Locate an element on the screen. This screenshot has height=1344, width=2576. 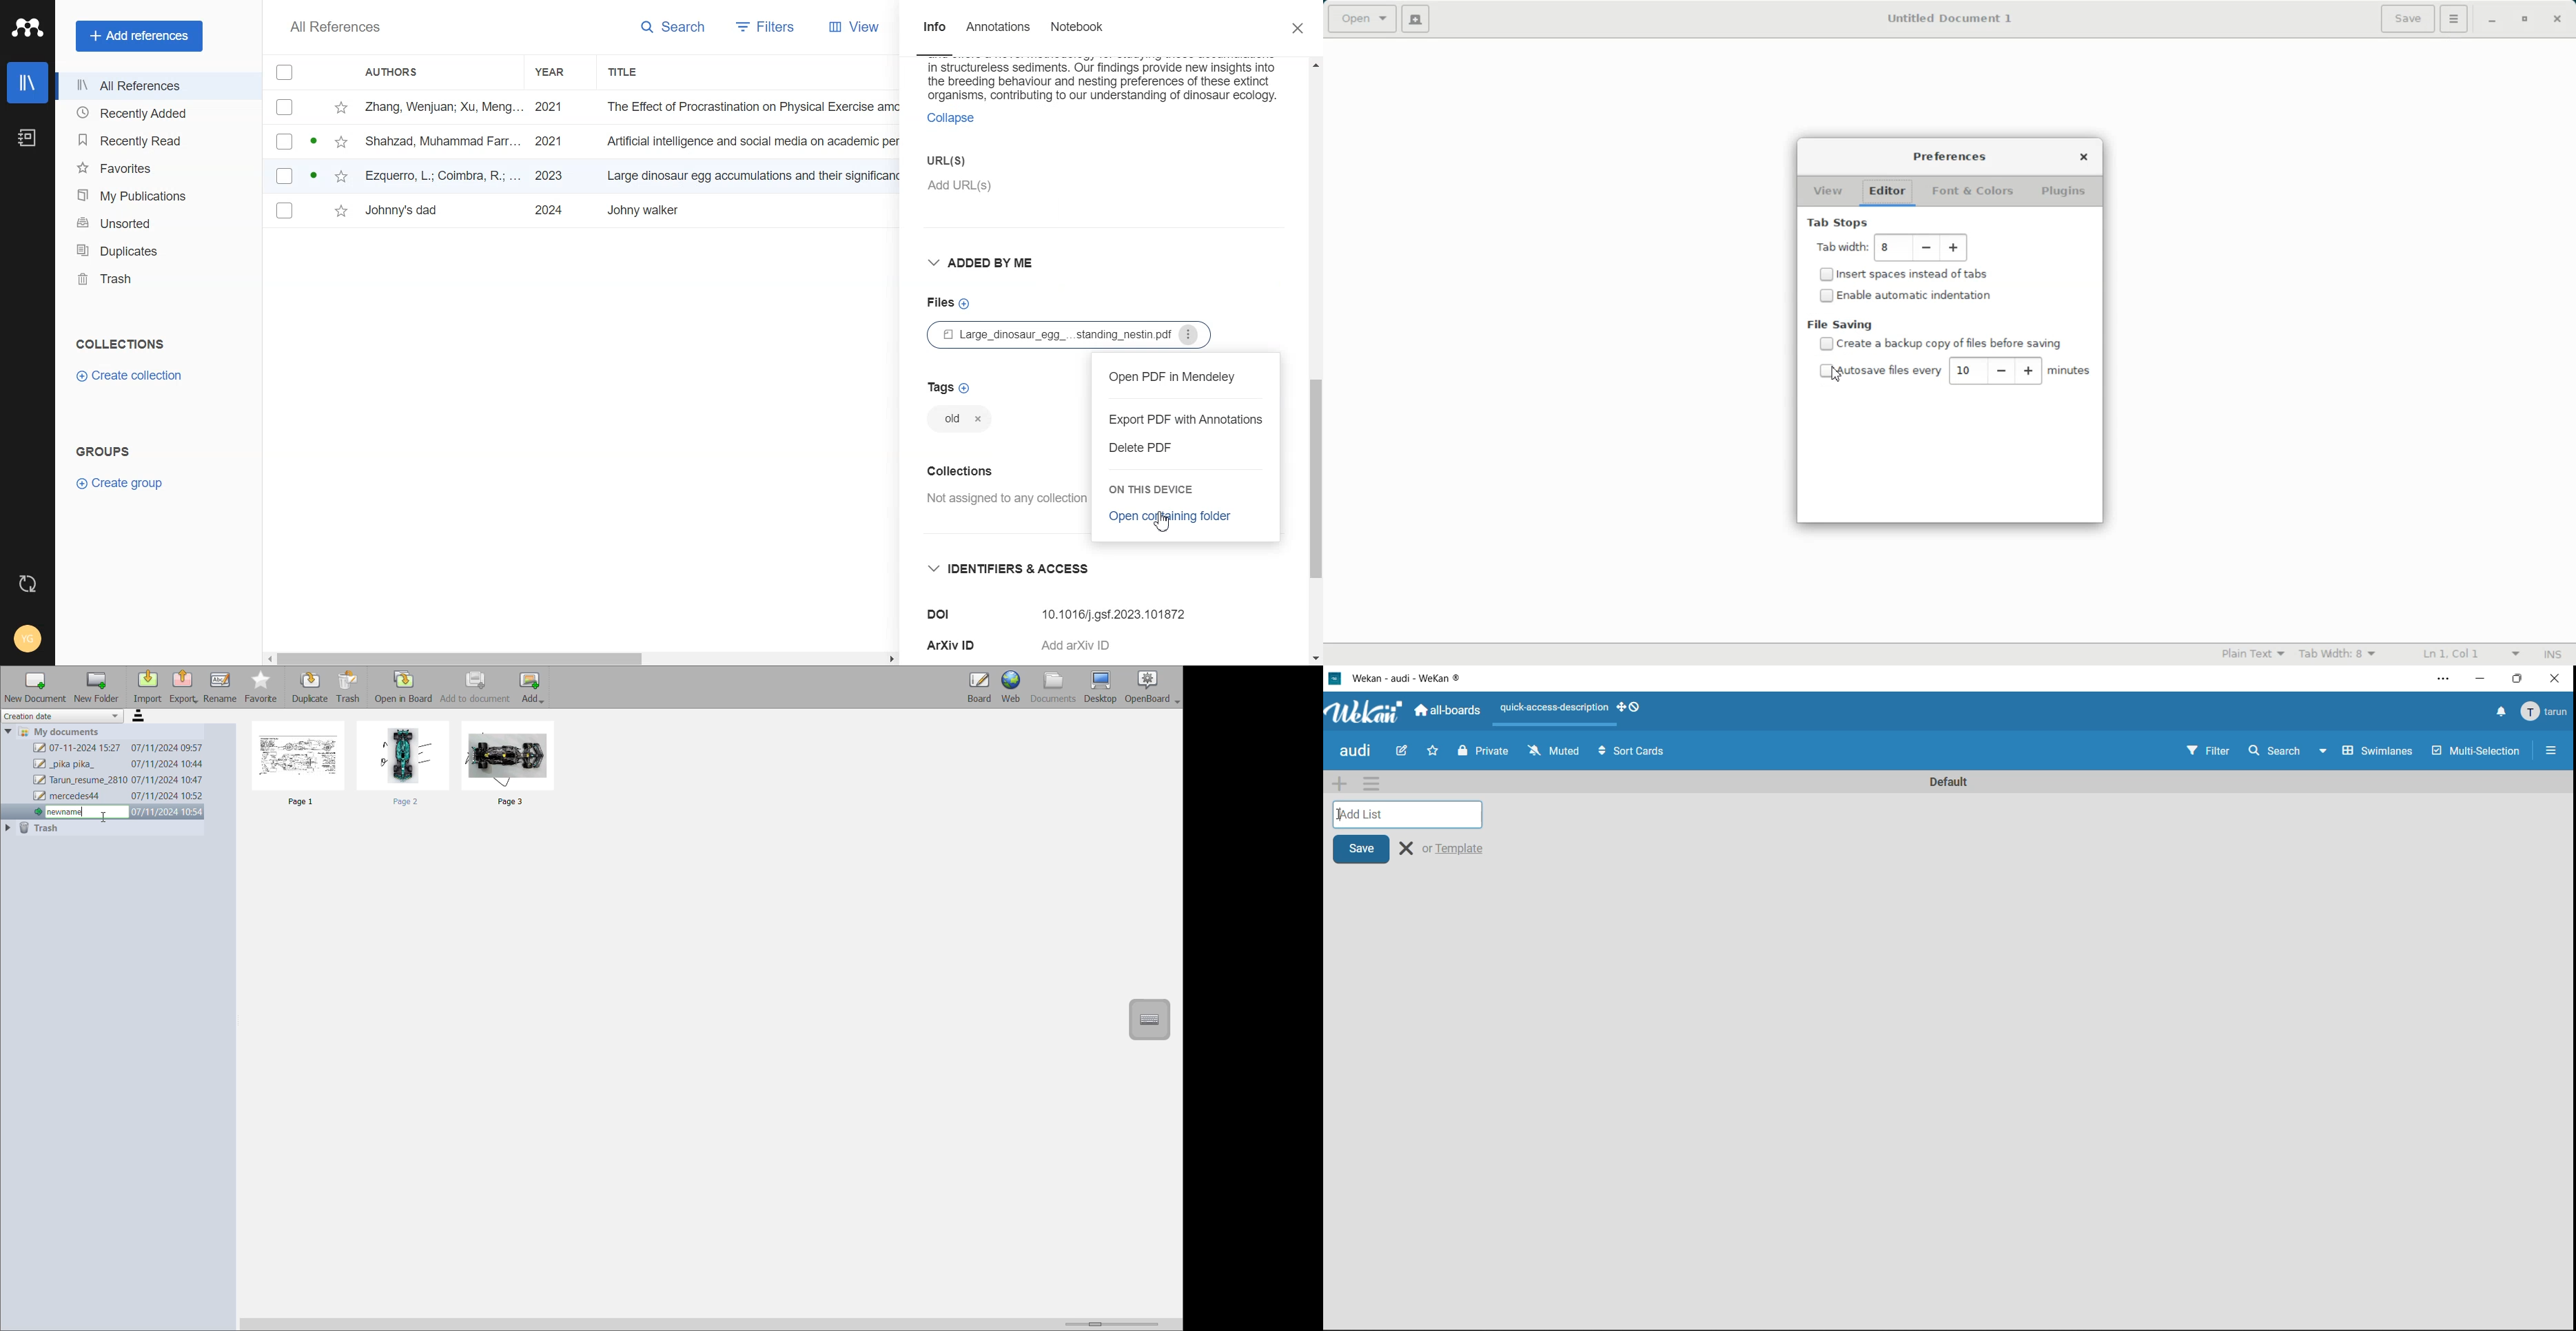
My publication is located at coordinates (152, 195).